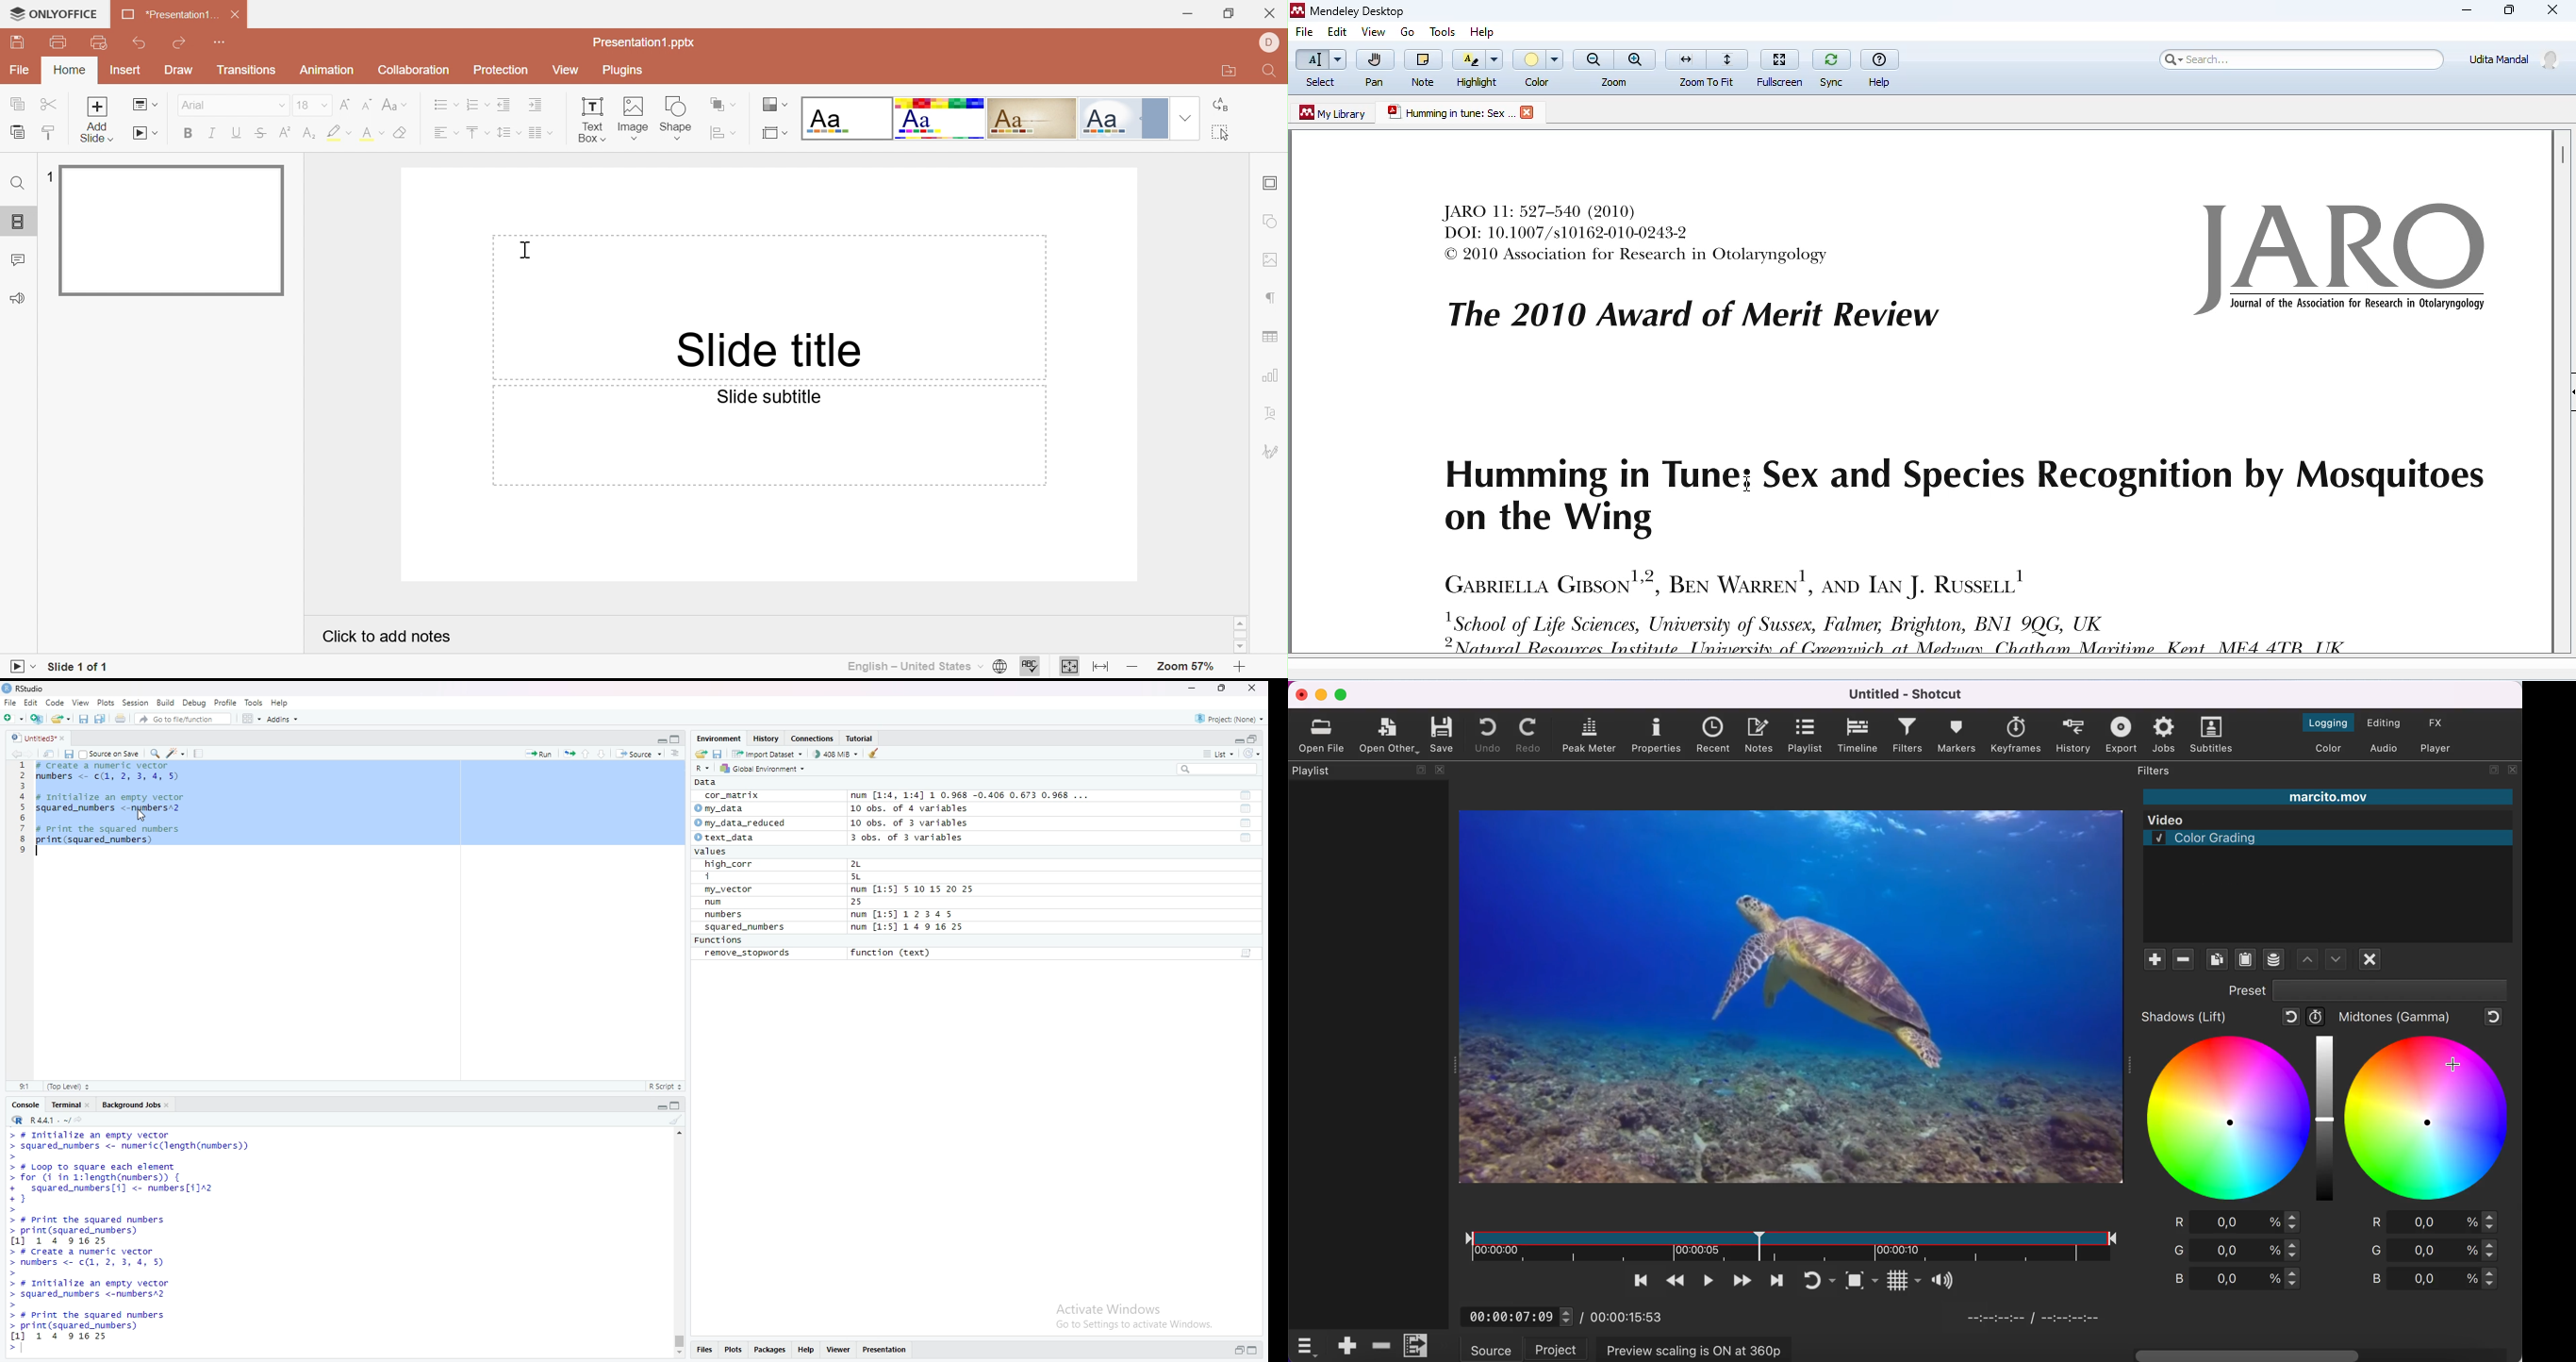  I want to click on Redo, so click(179, 44).